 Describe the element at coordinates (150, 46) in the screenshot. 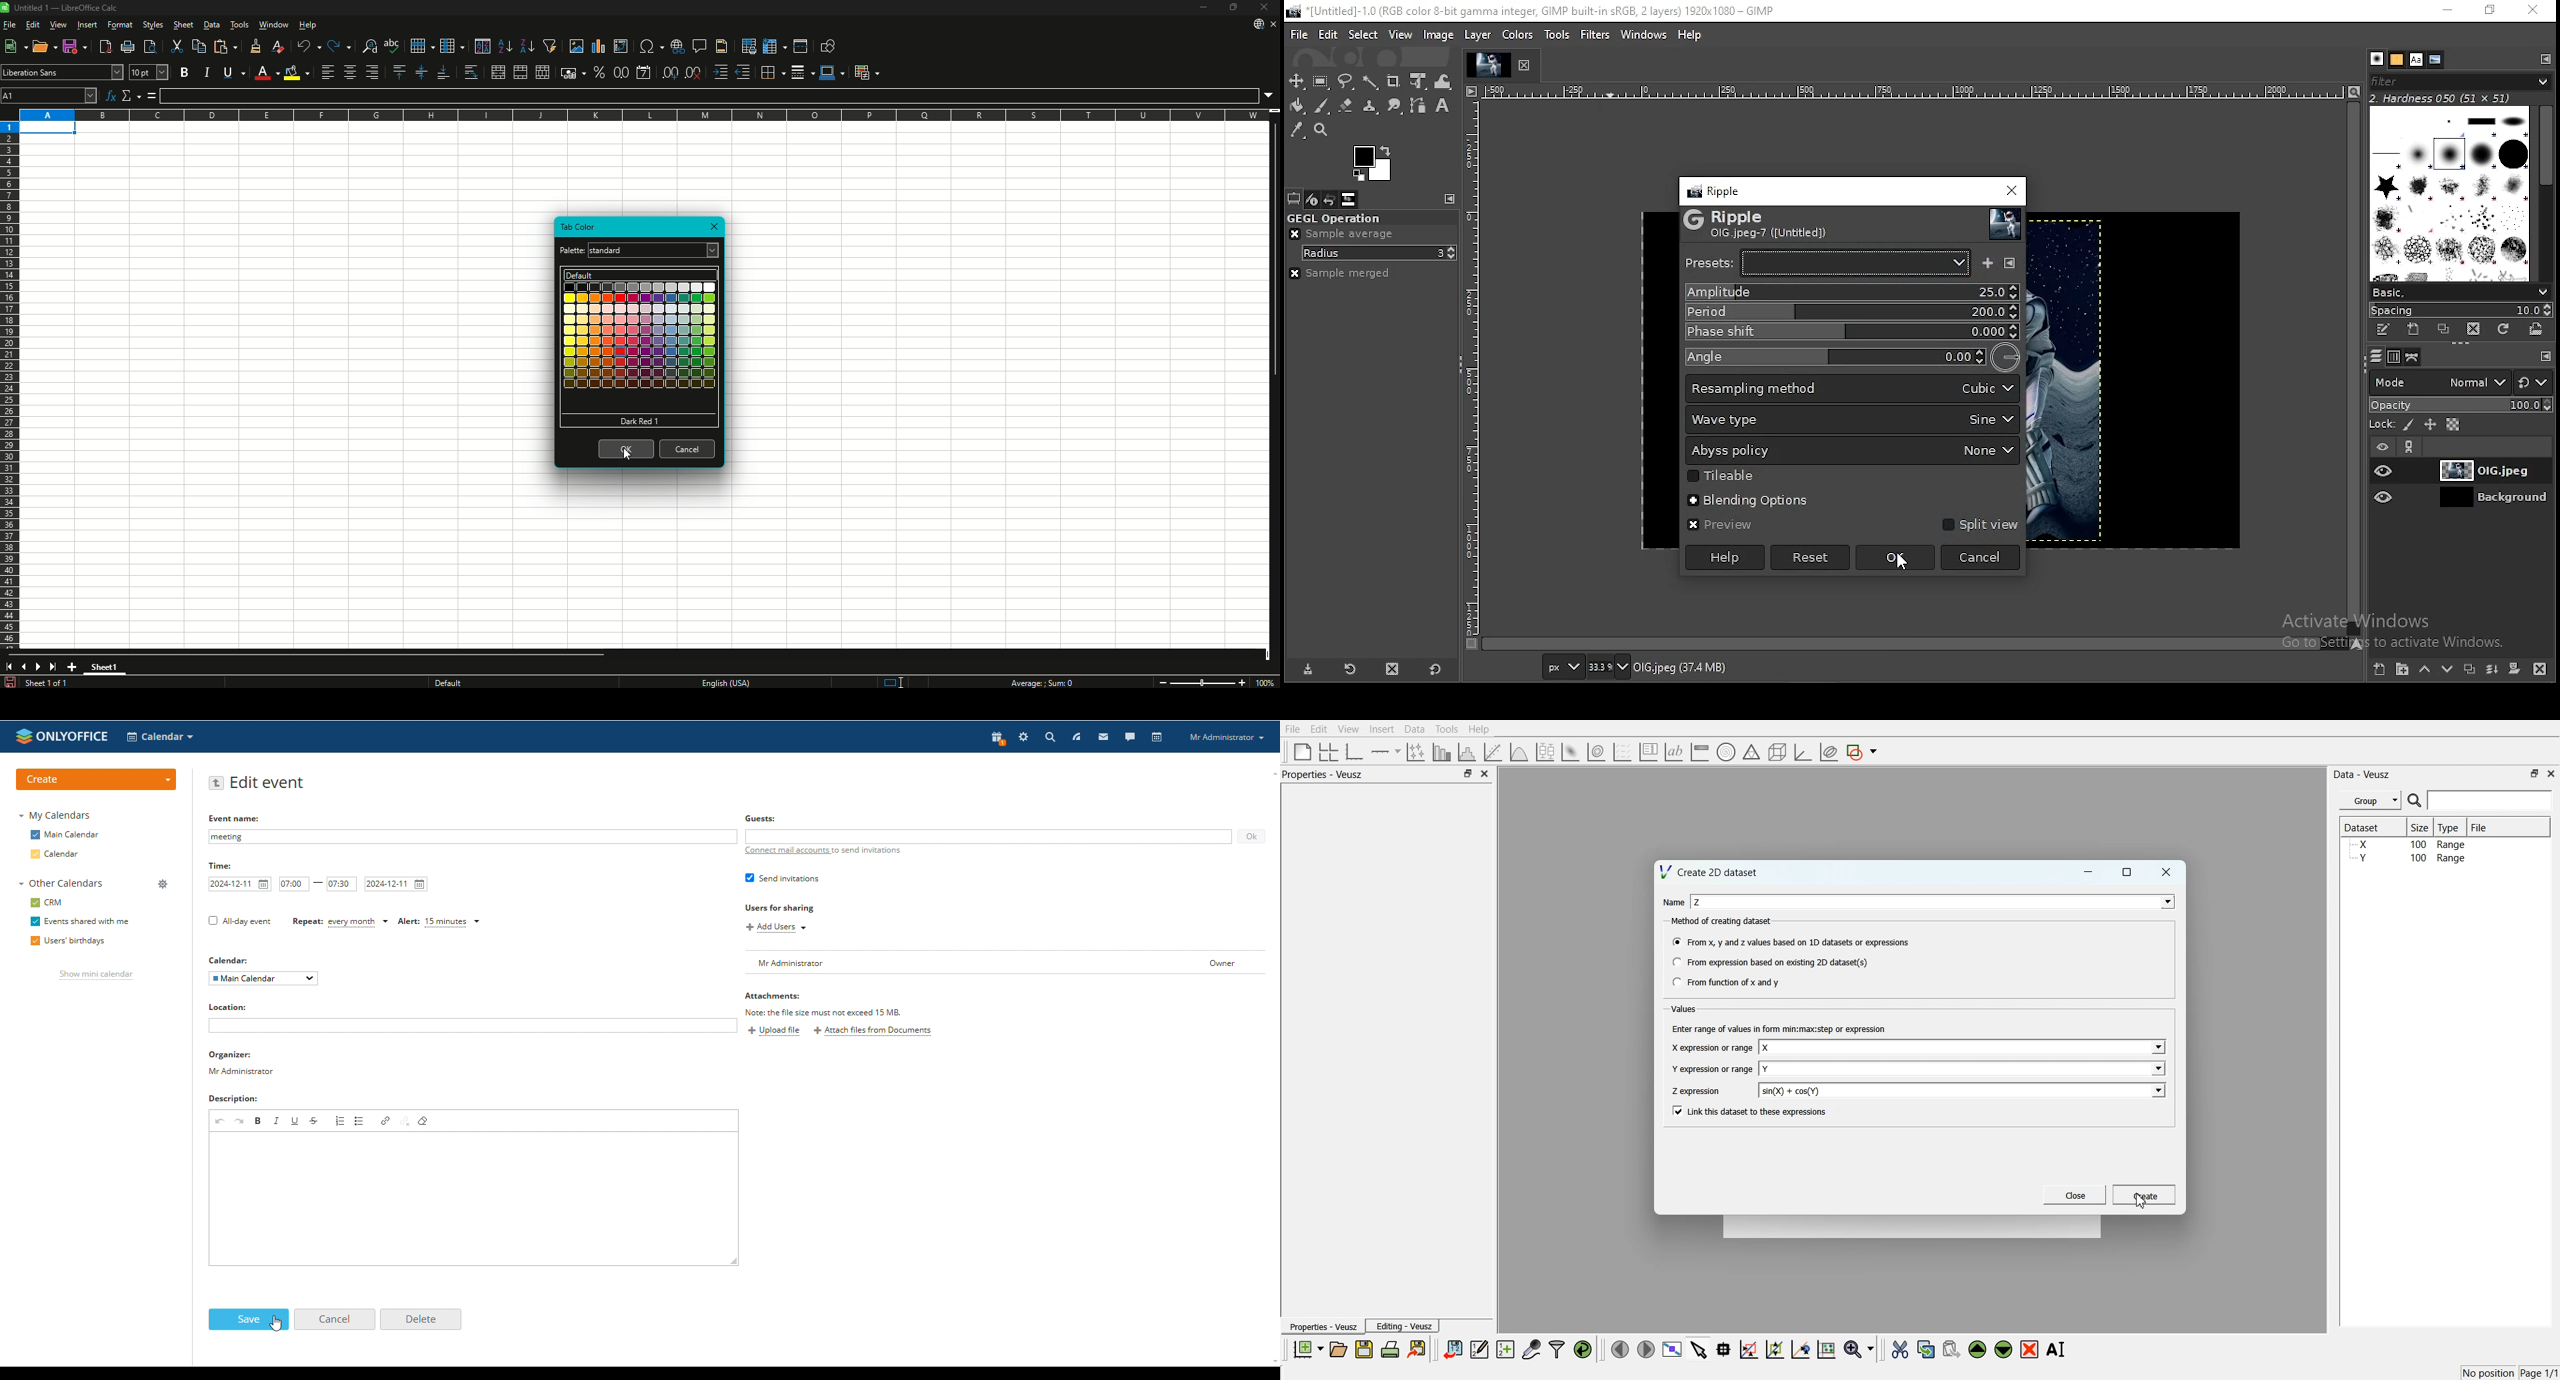

I see `Toggle Print Preview` at that location.